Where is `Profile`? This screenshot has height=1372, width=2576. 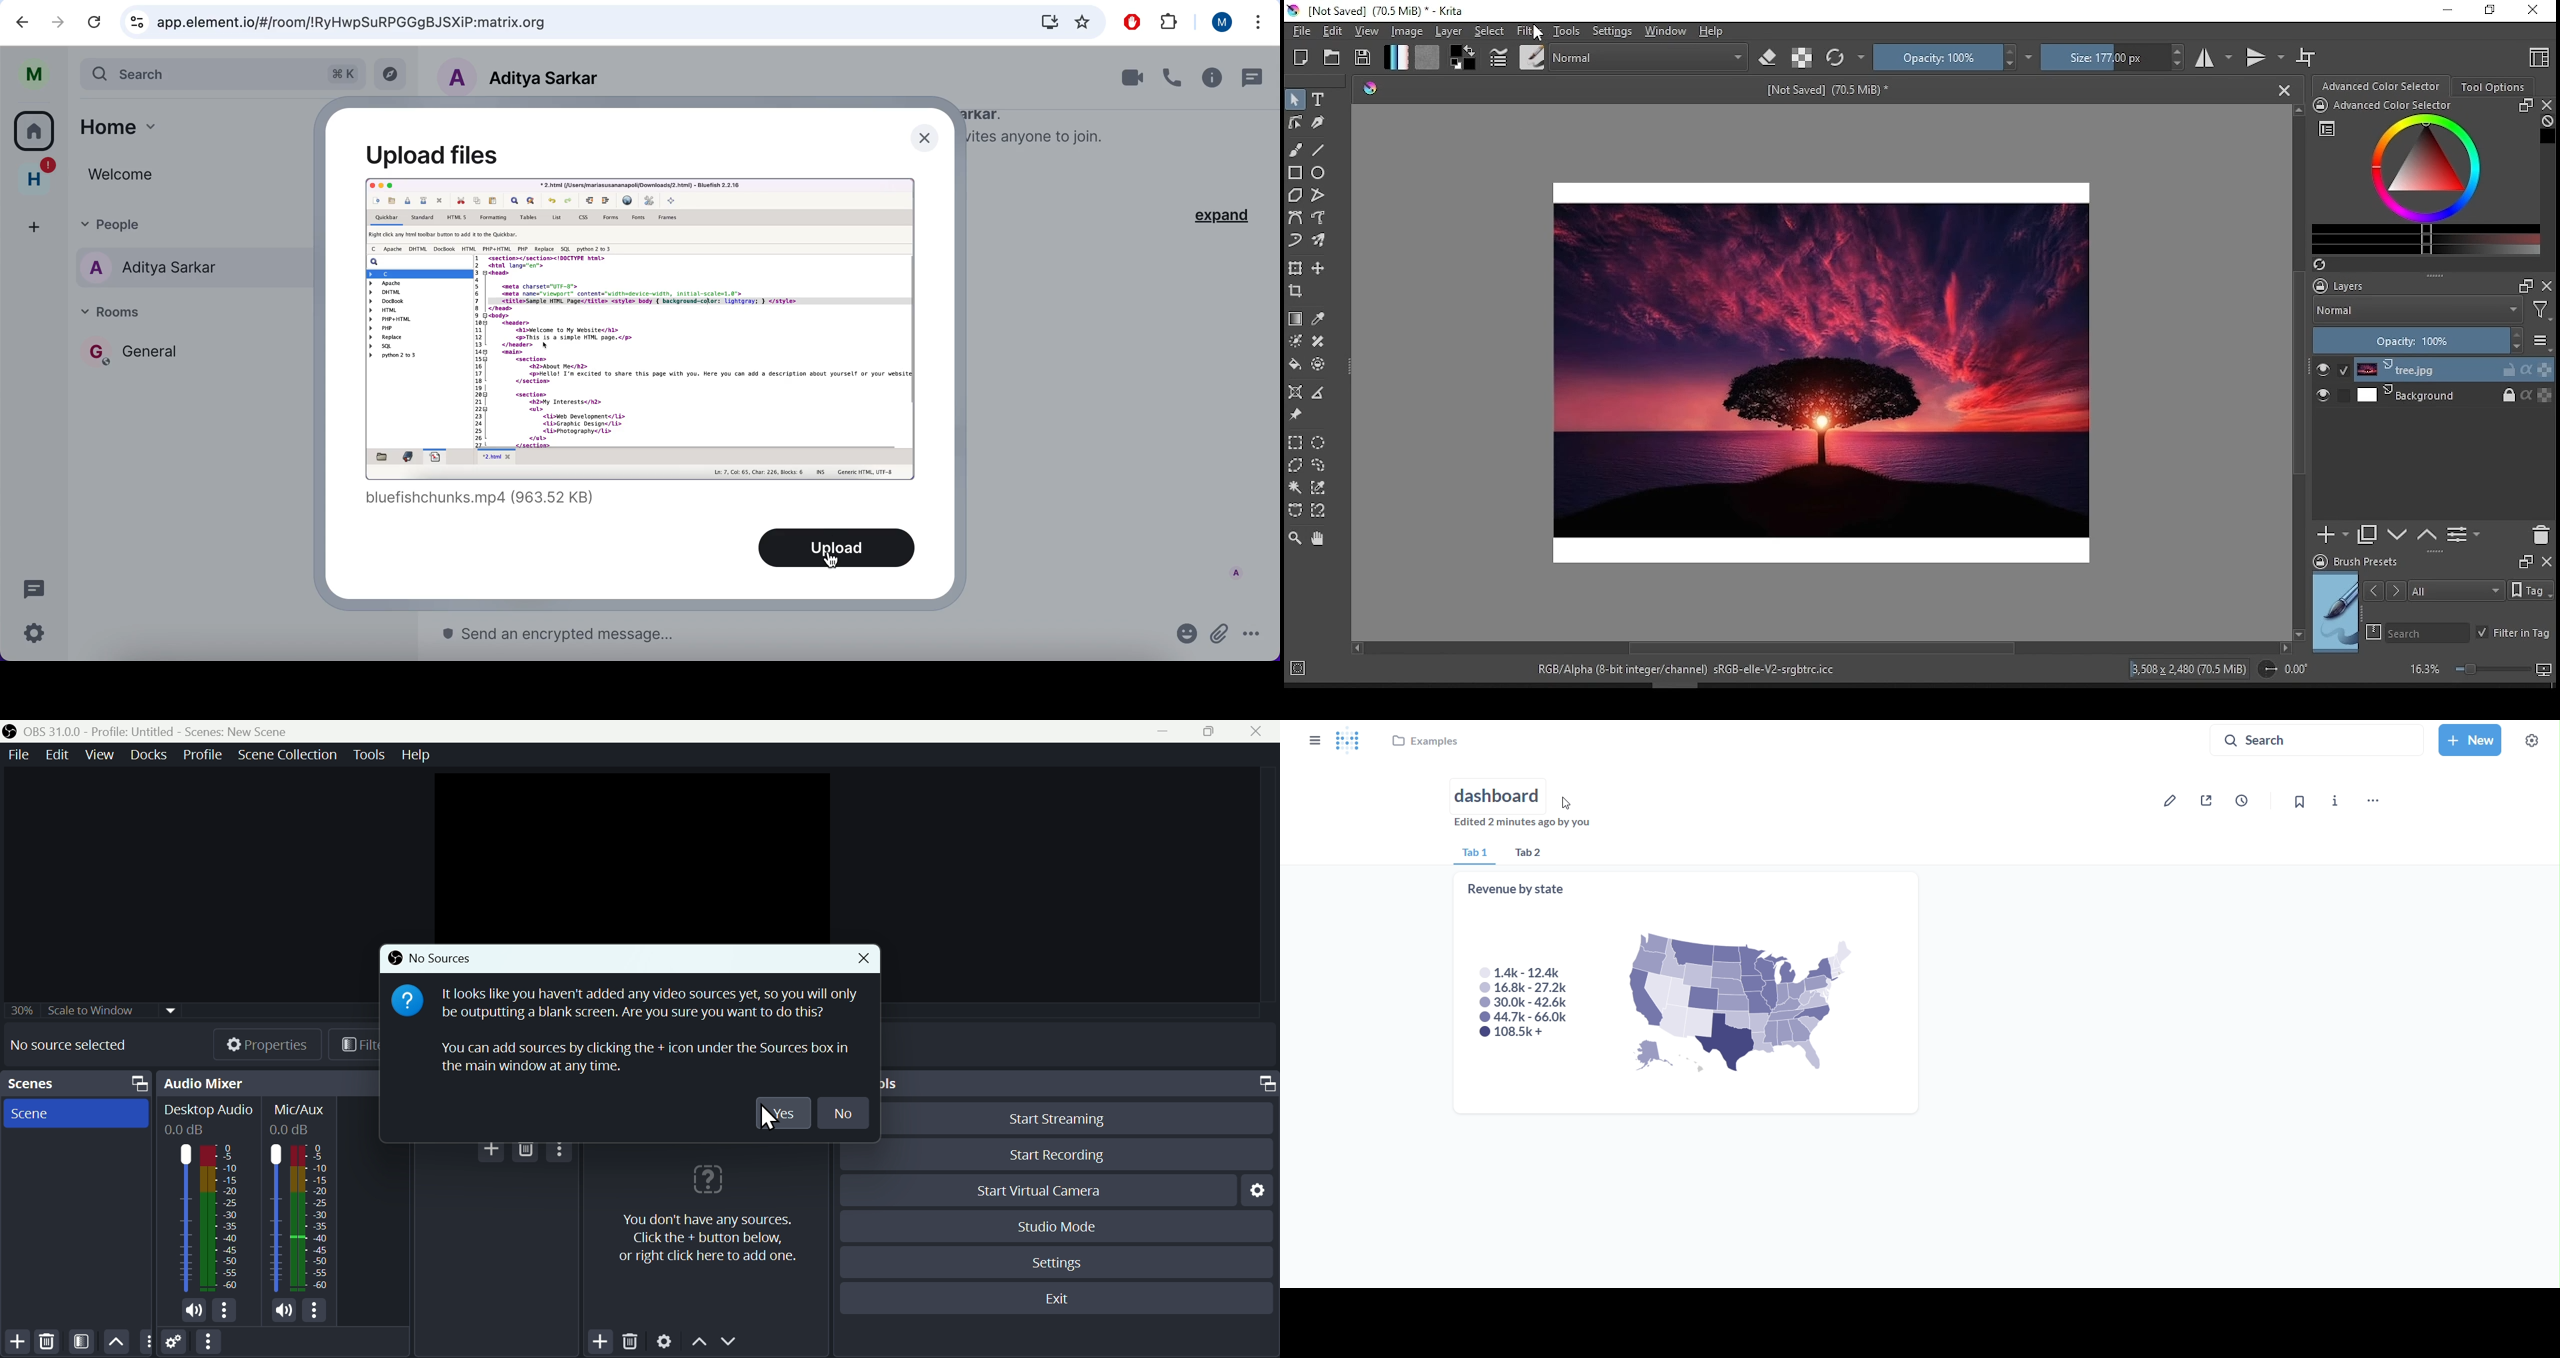
Profile is located at coordinates (203, 755).